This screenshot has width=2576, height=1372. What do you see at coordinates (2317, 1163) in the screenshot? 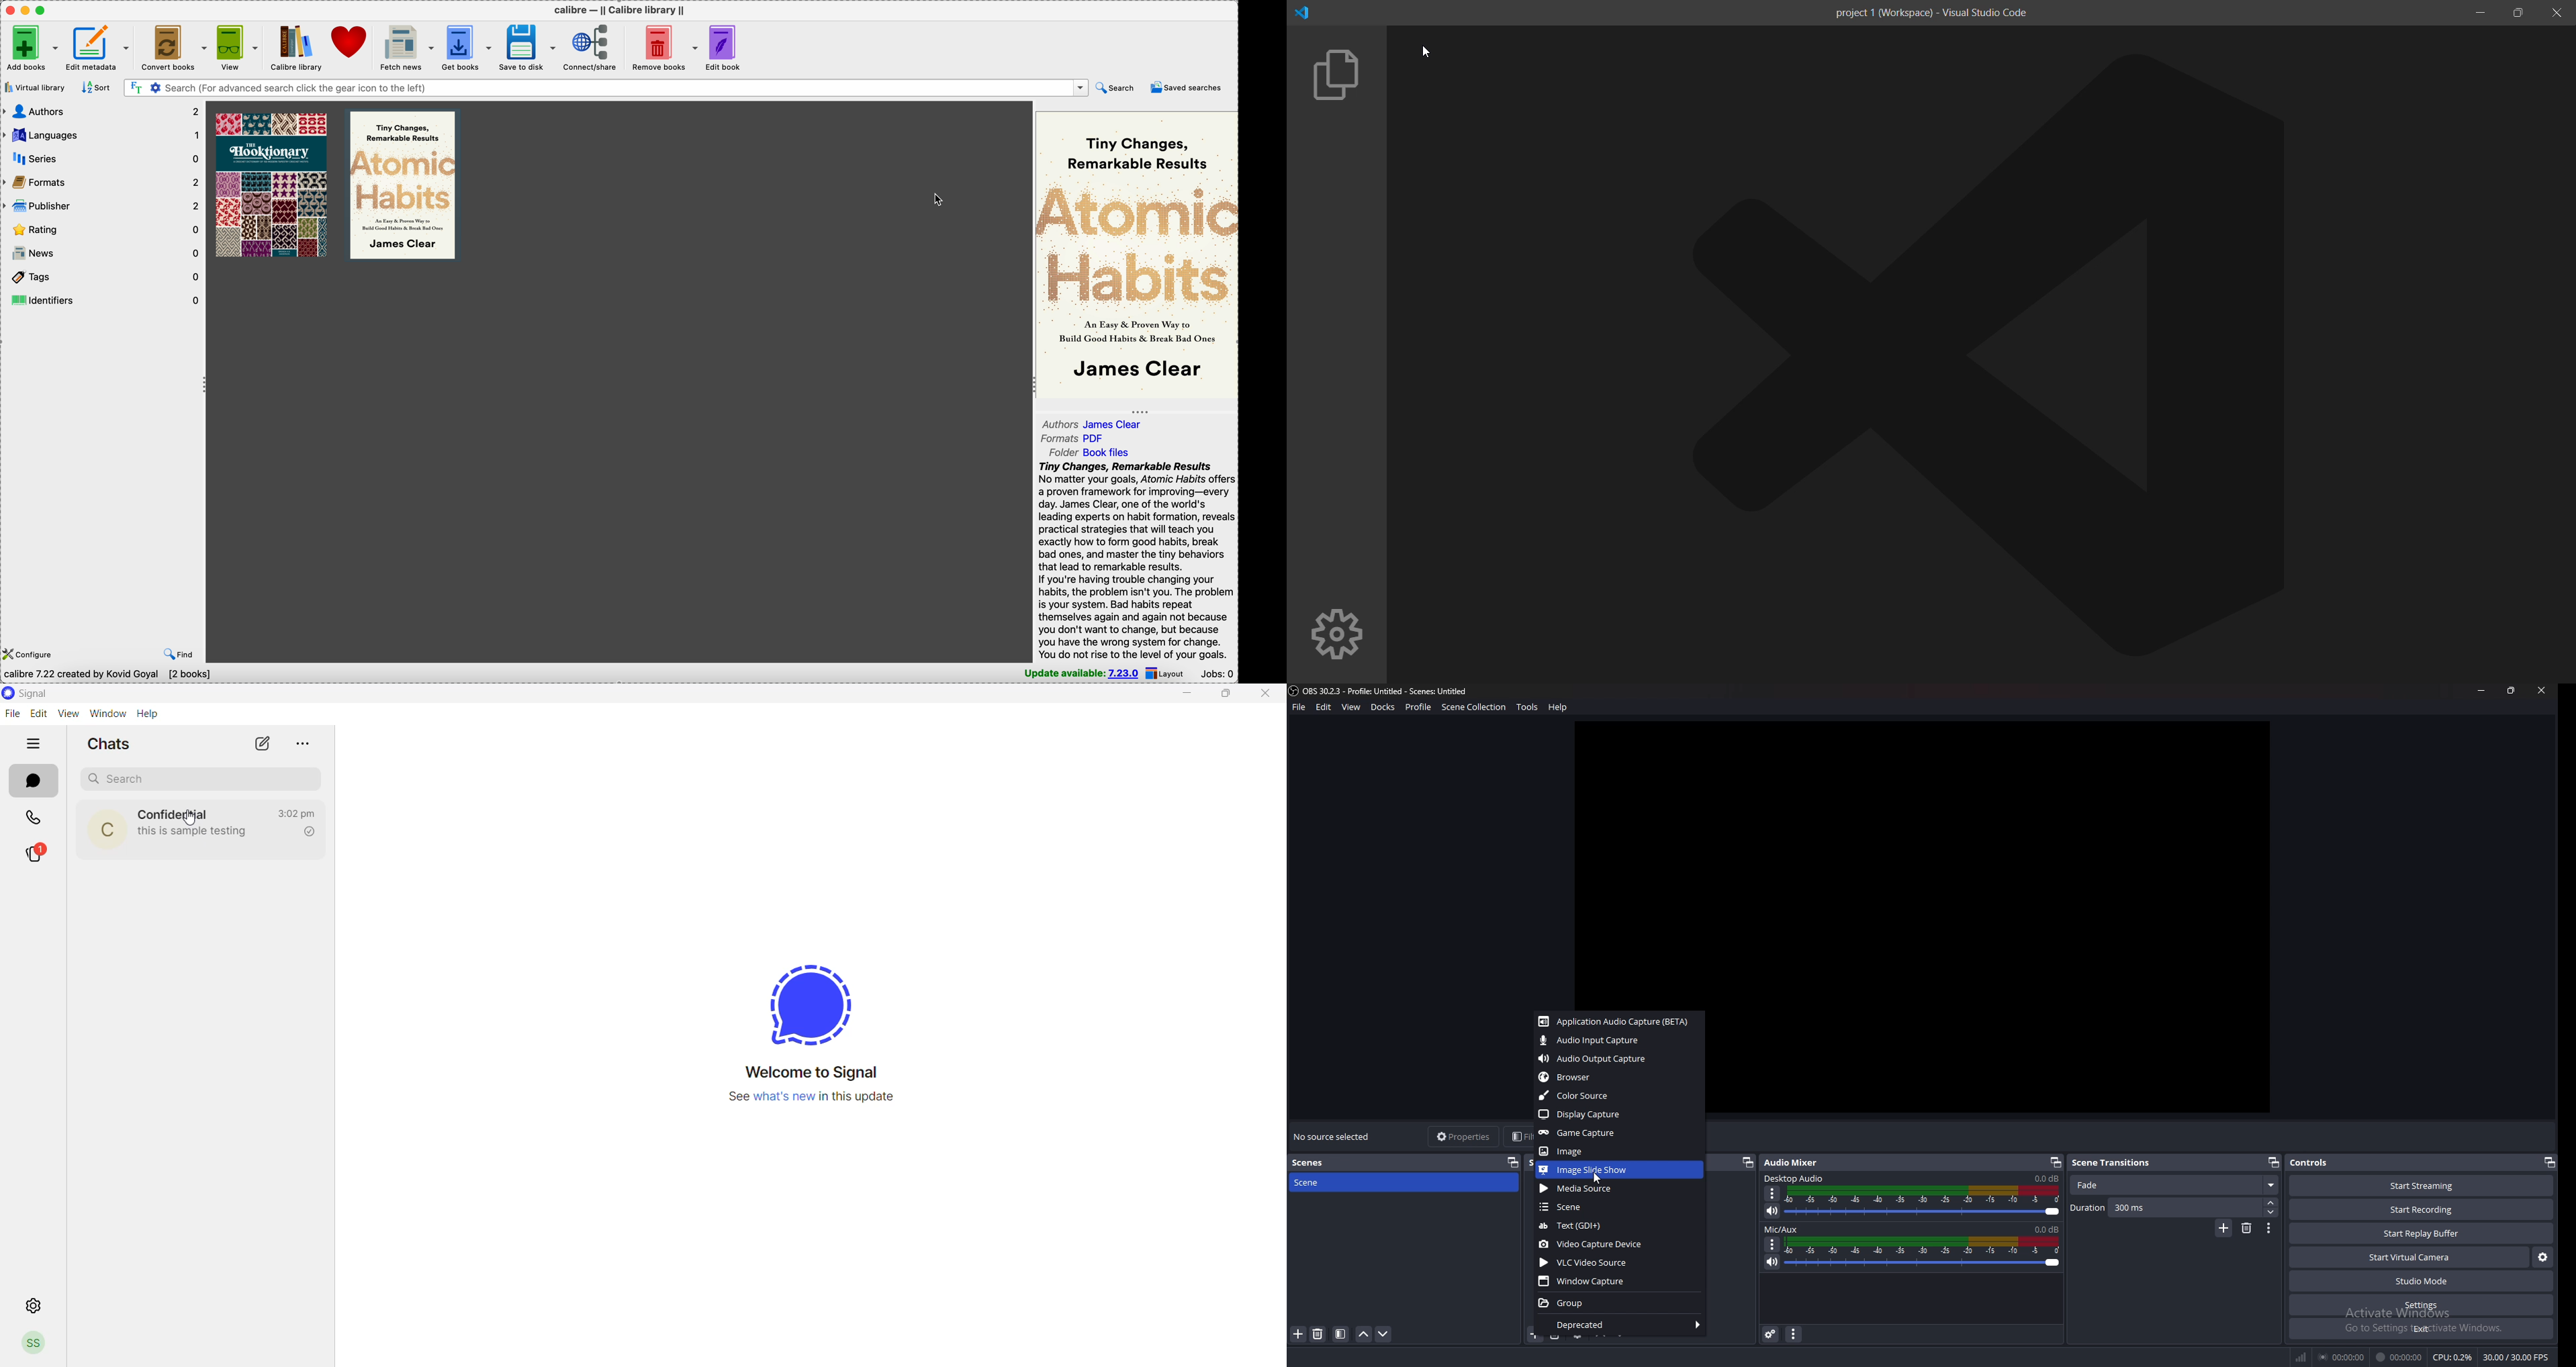
I see `controls` at bounding box center [2317, 1163].